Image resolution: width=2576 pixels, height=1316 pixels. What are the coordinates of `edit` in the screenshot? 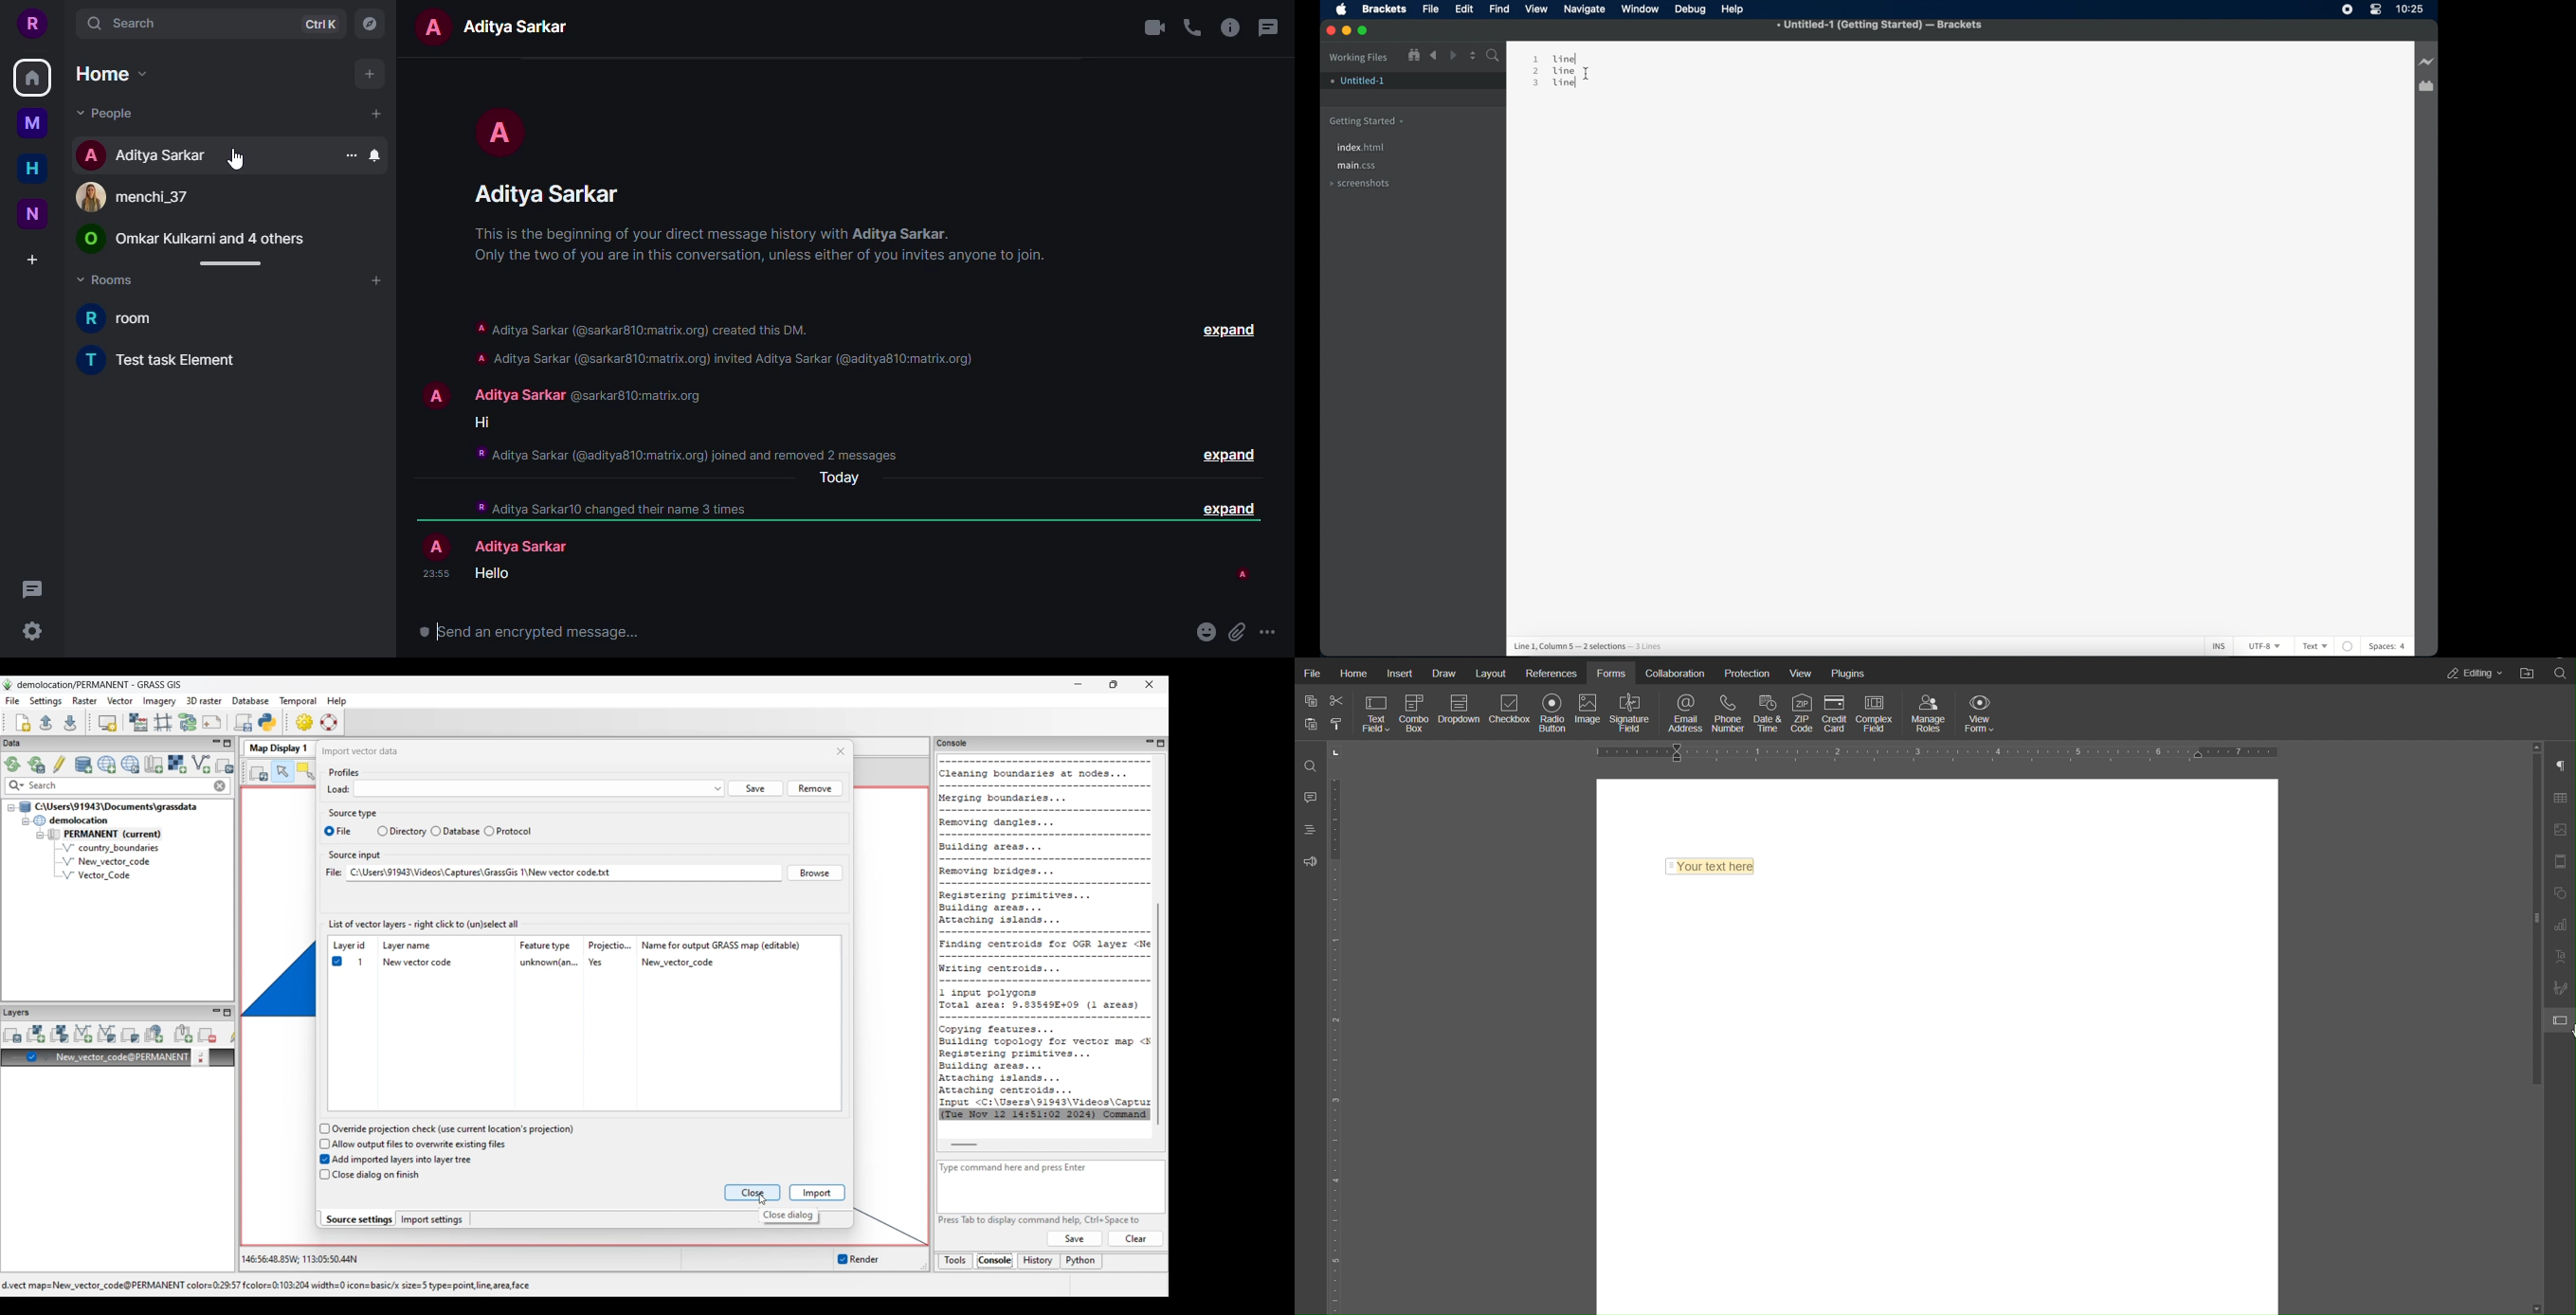 It's located at (1465, 9).